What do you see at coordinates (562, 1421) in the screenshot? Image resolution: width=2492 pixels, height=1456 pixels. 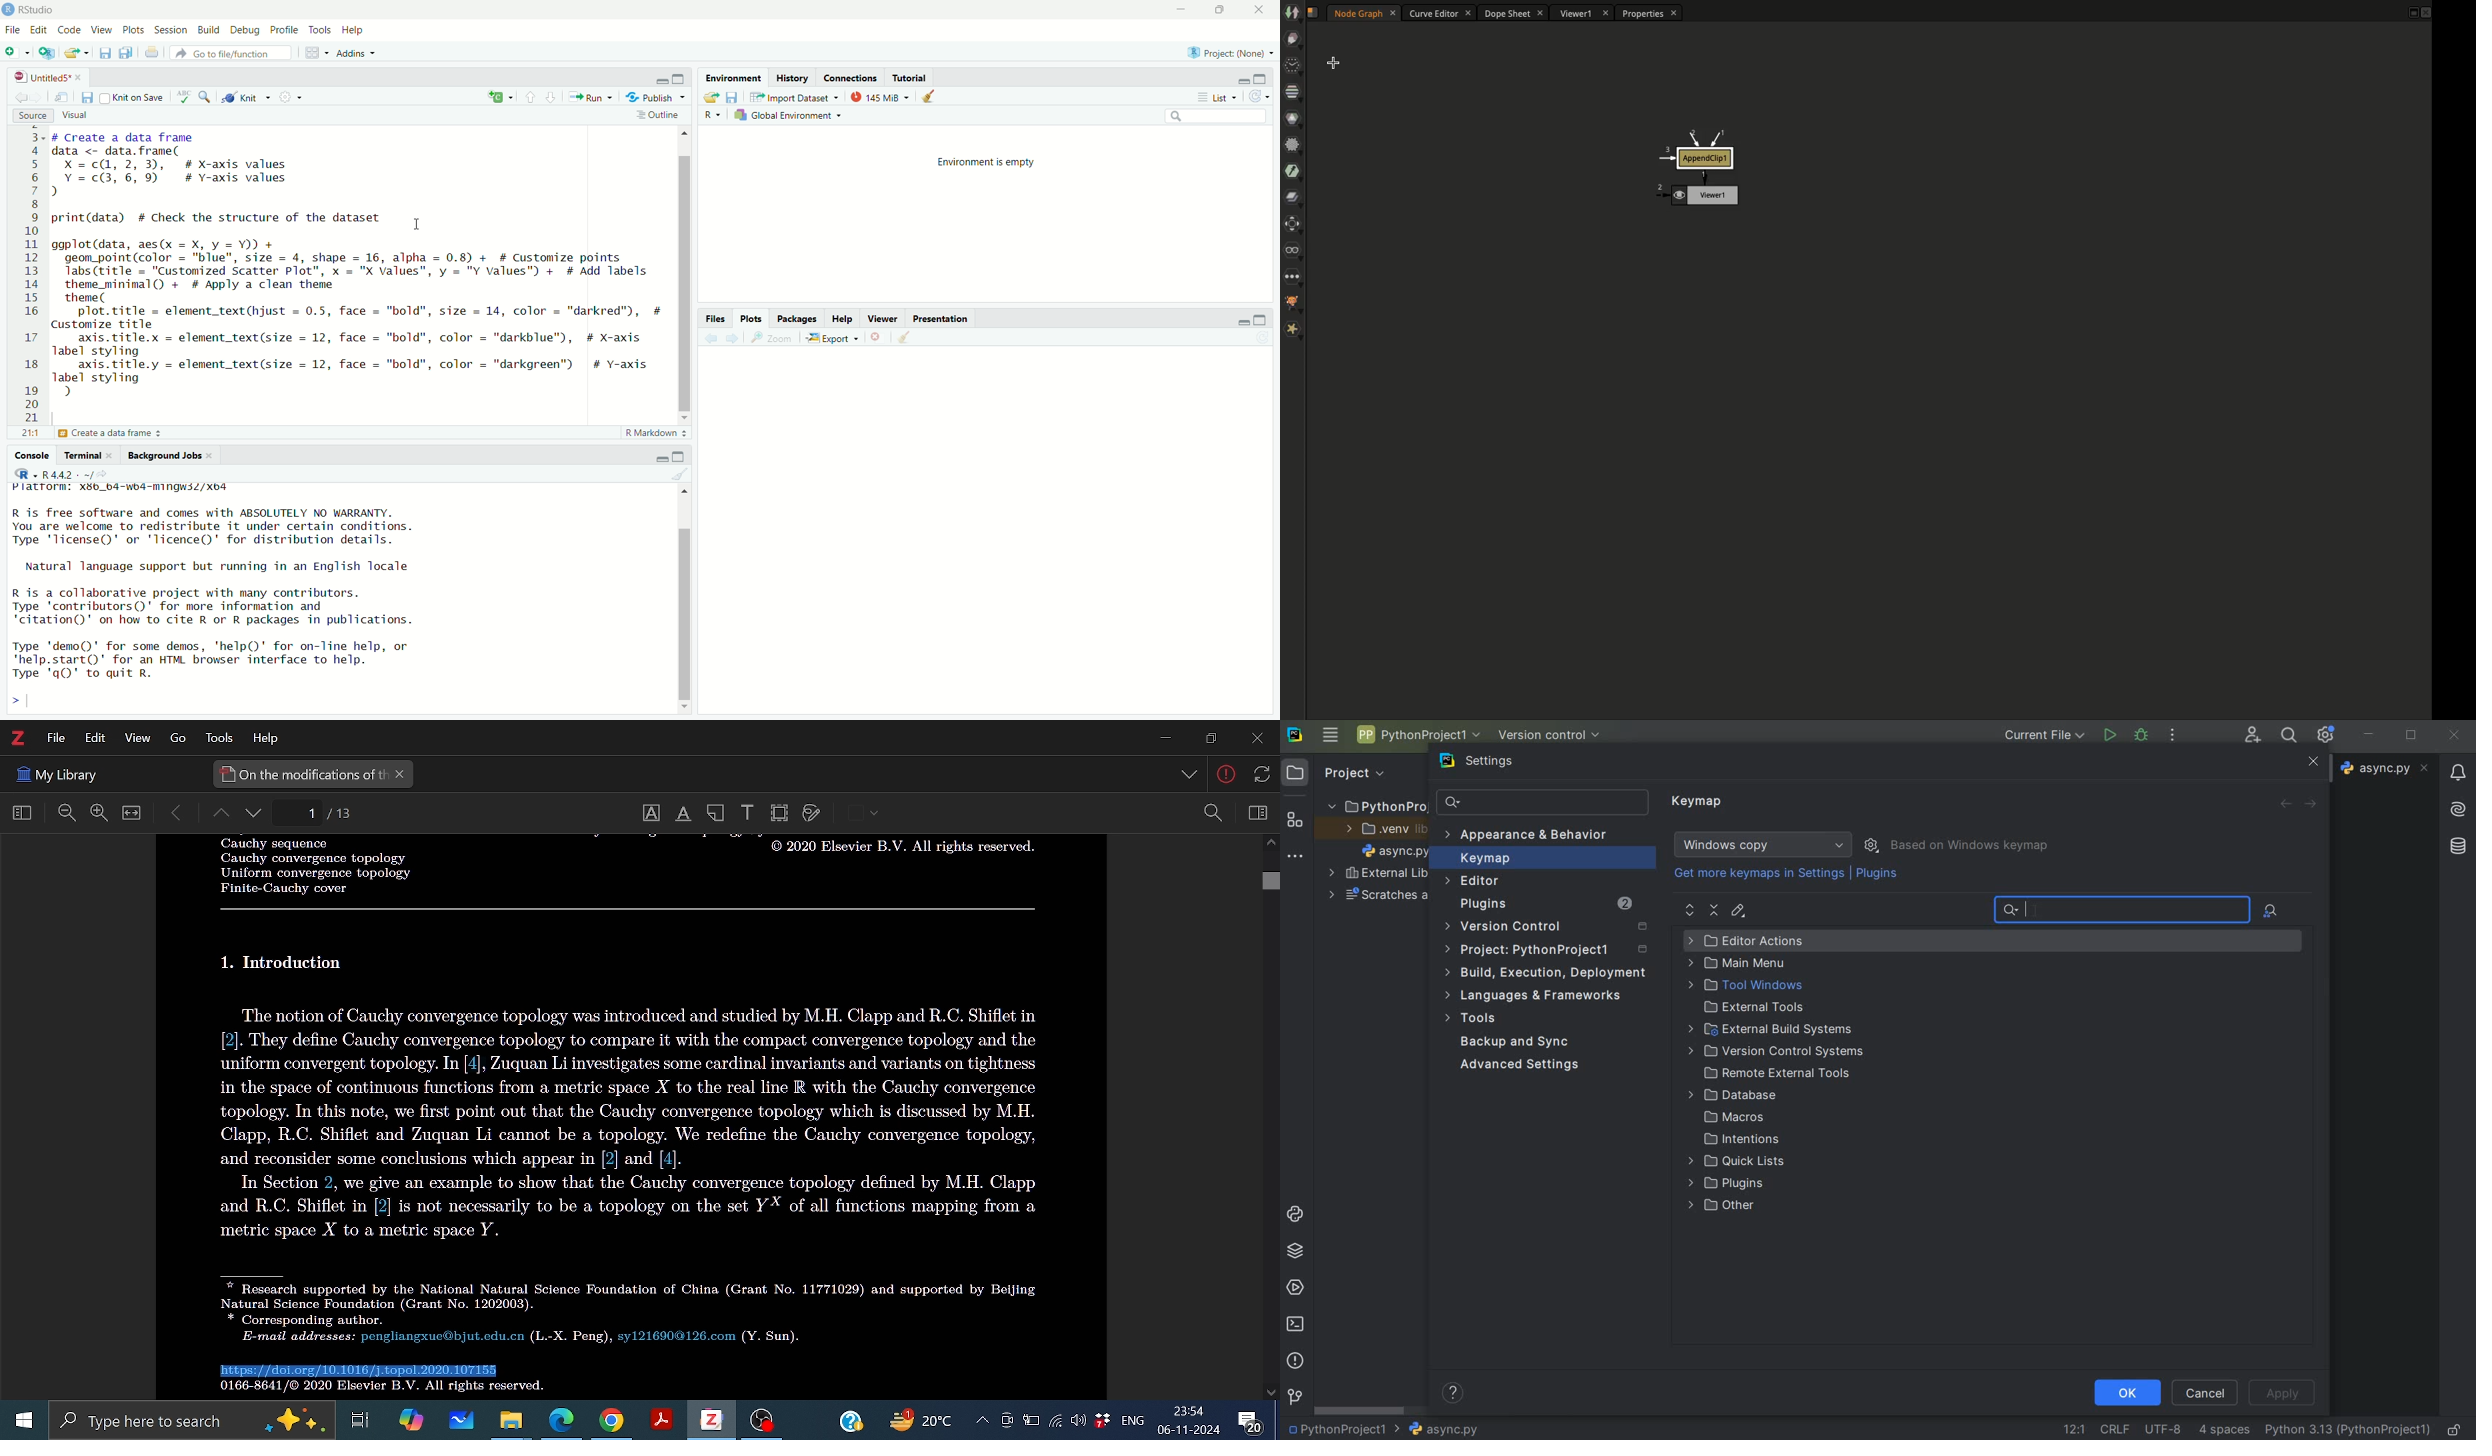 I see `Microsoft edge` at bounding box center [562, 1421].